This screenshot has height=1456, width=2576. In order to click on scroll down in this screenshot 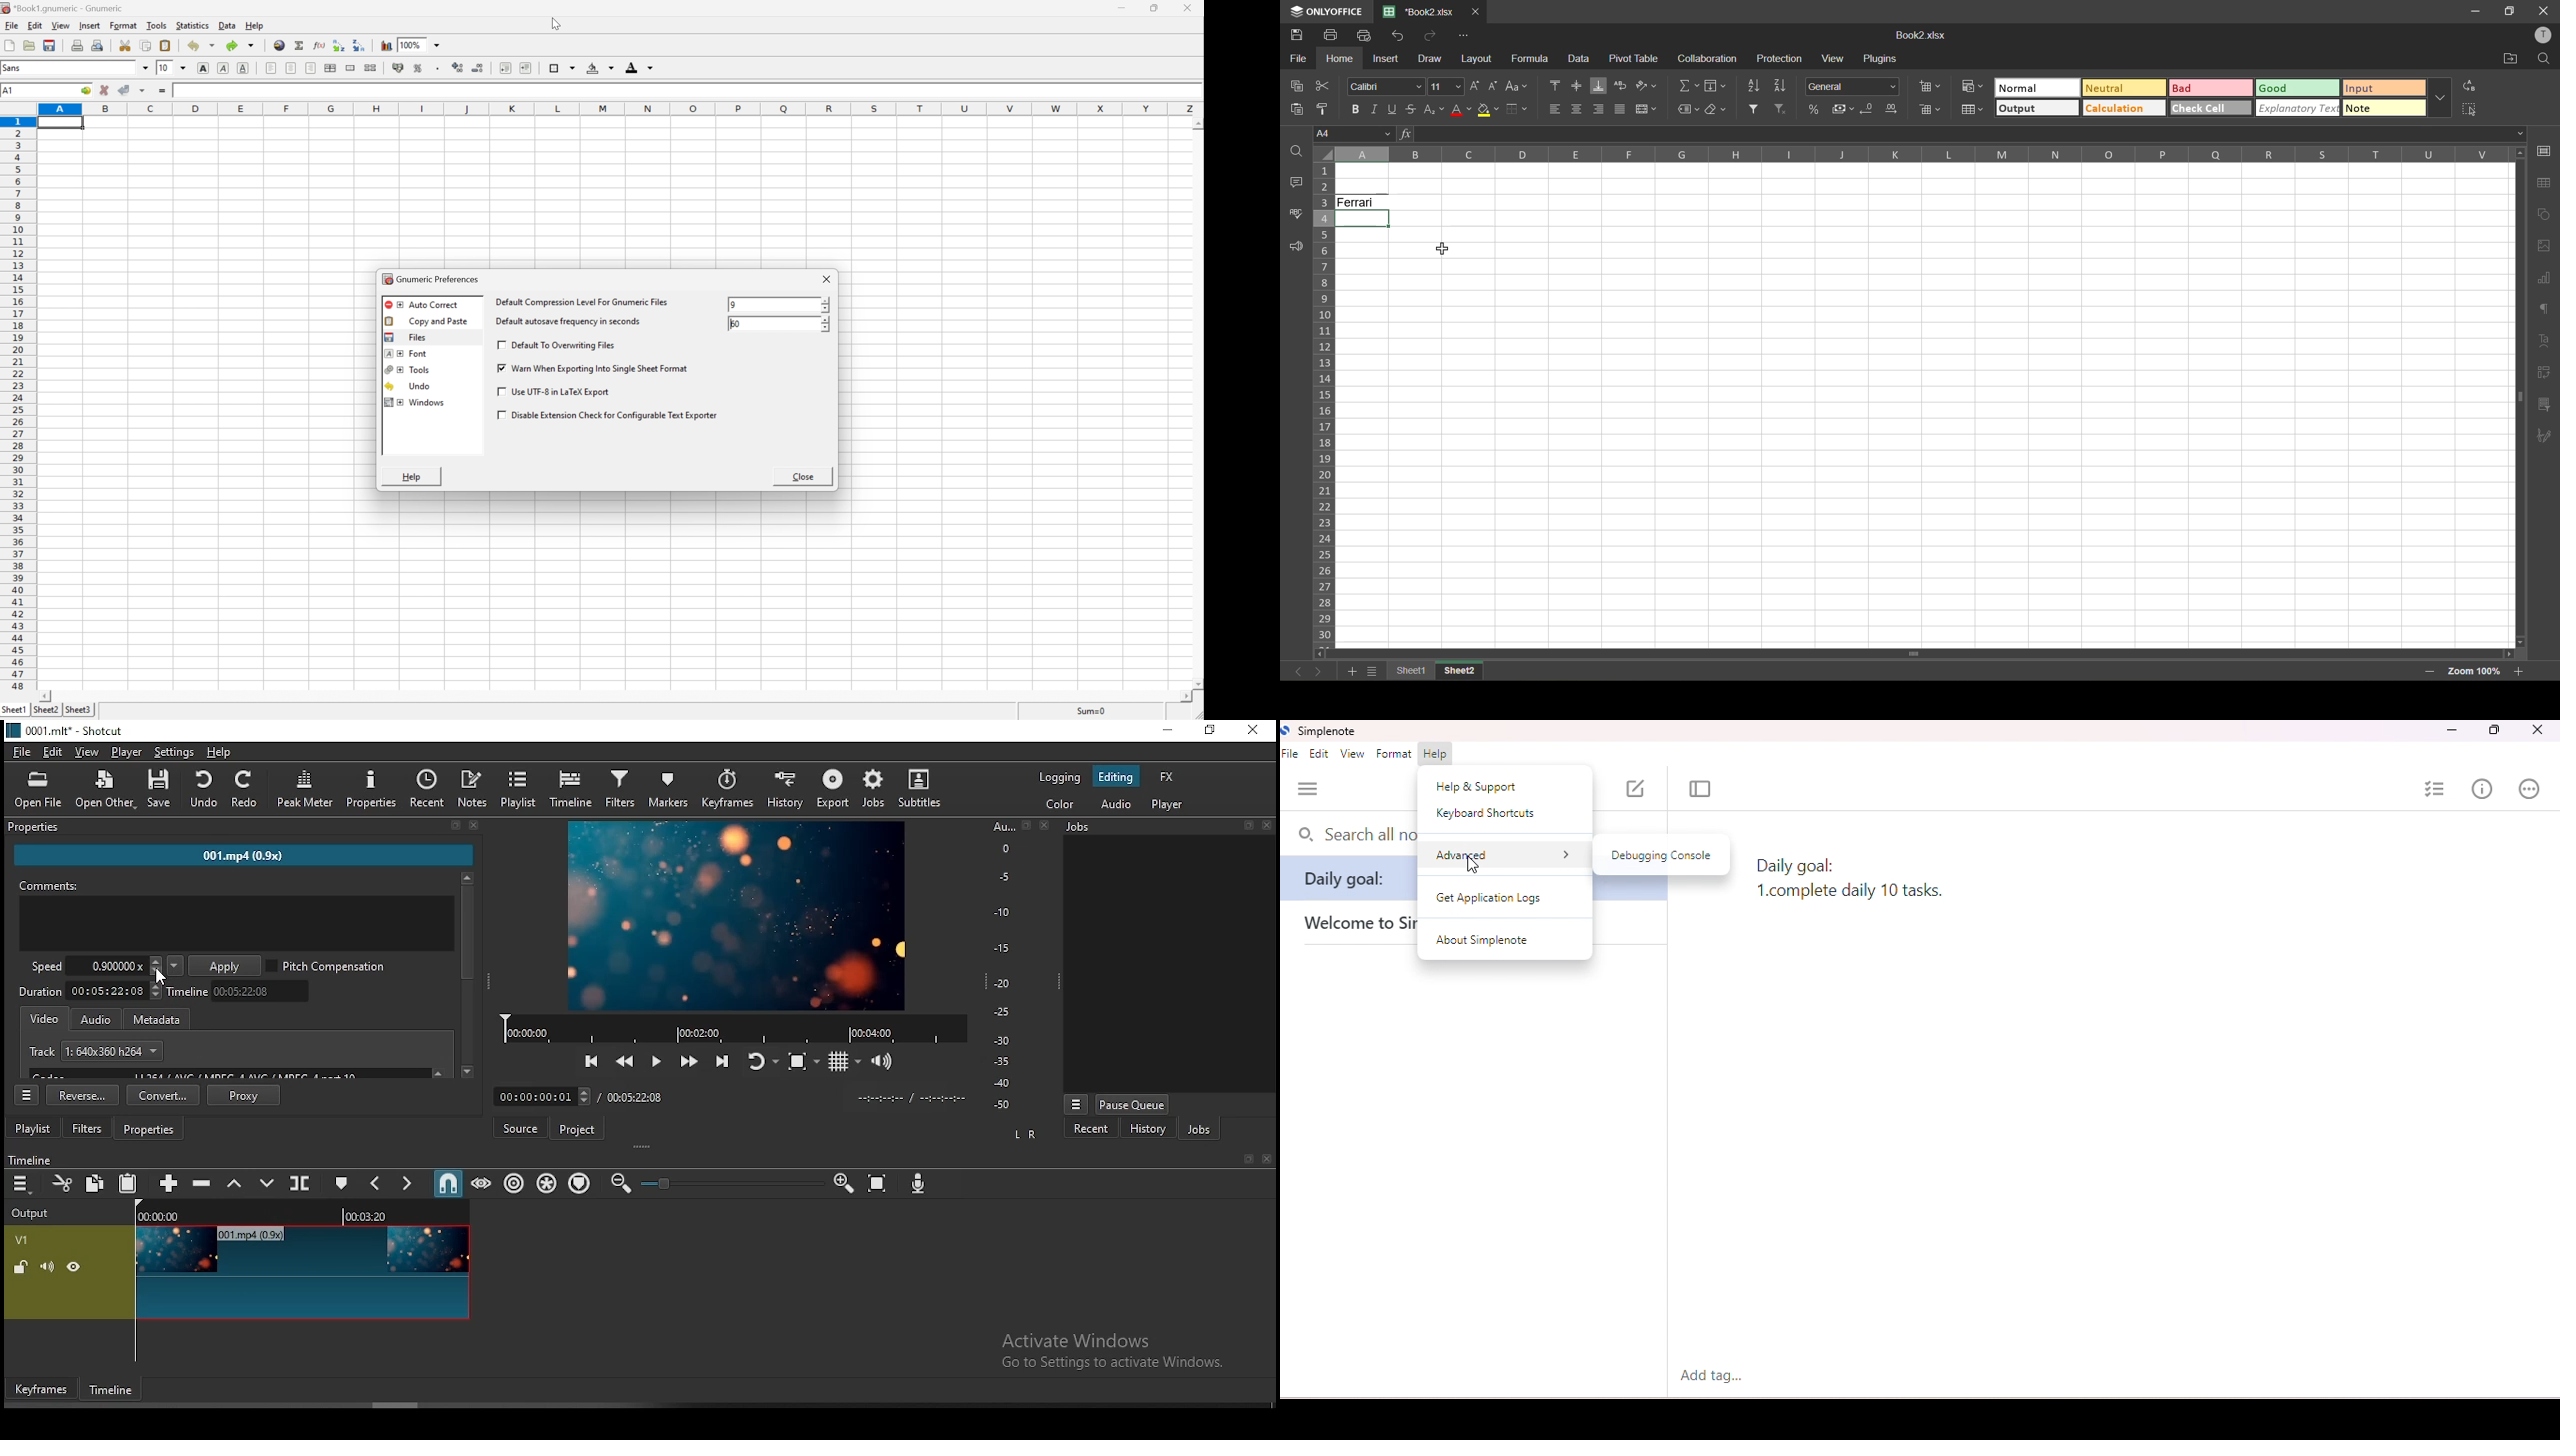, I will do `click(1197, 684)`.